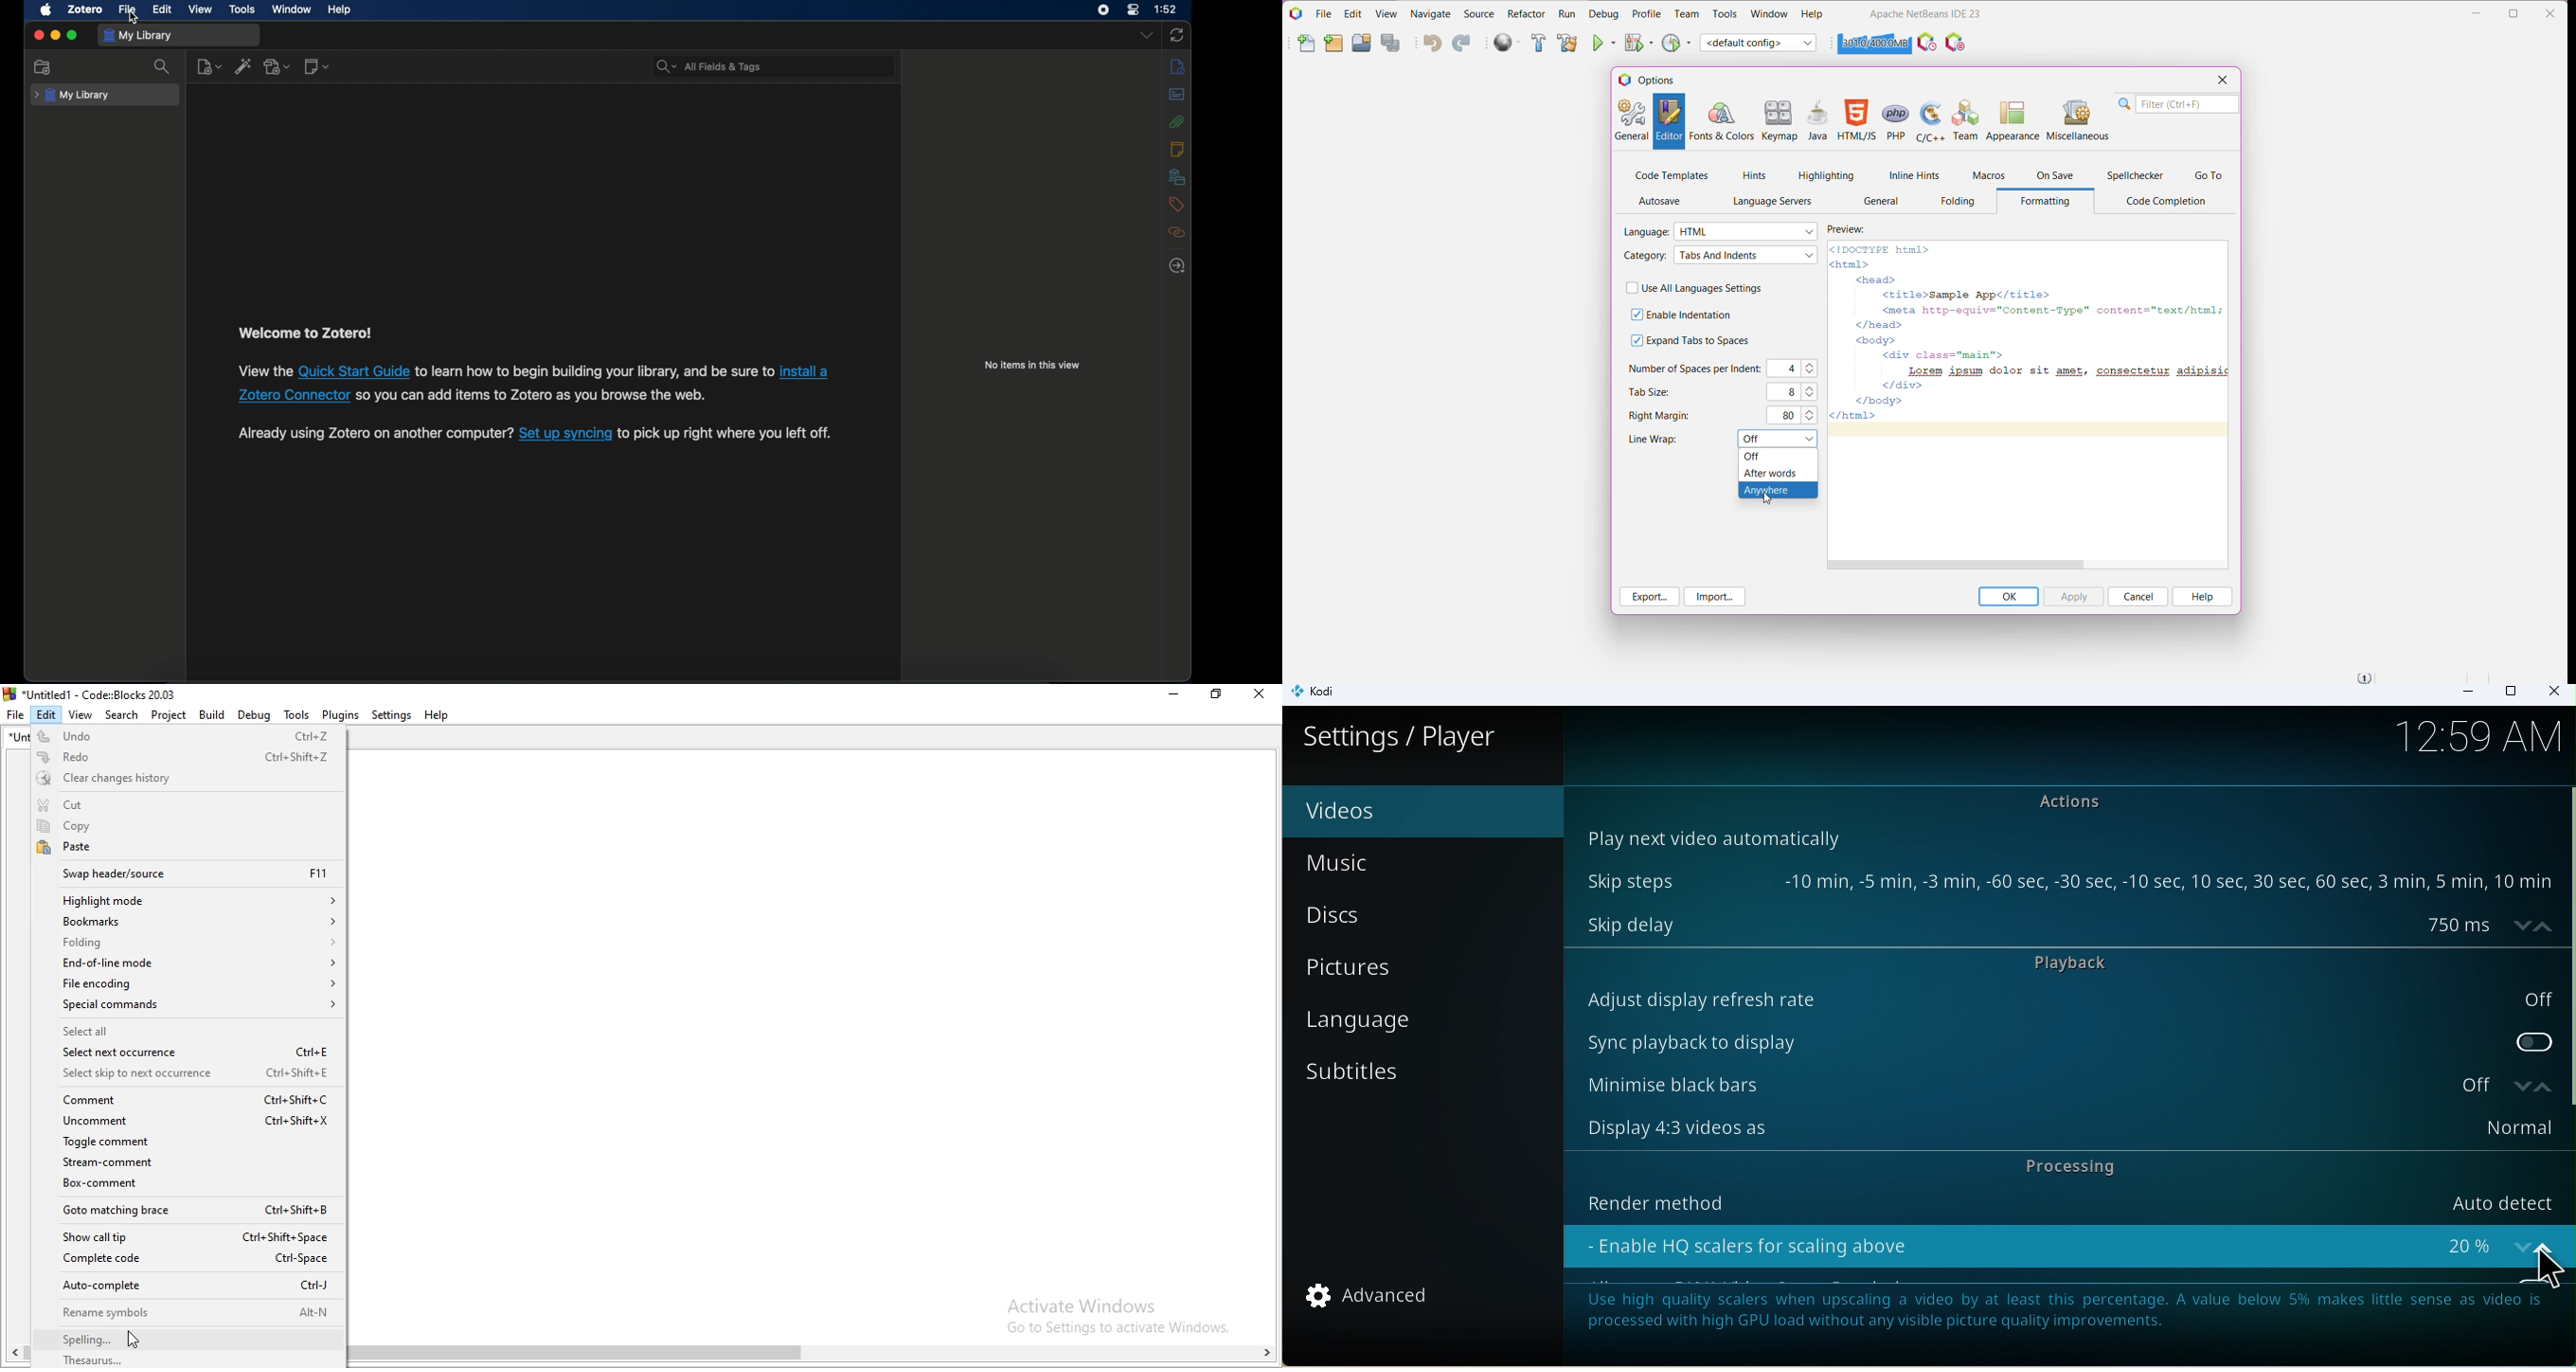 The image size is (2576, 1372). Describe the element at coordinates (54, 35) in the screenshot. I see `minimize` at that location.